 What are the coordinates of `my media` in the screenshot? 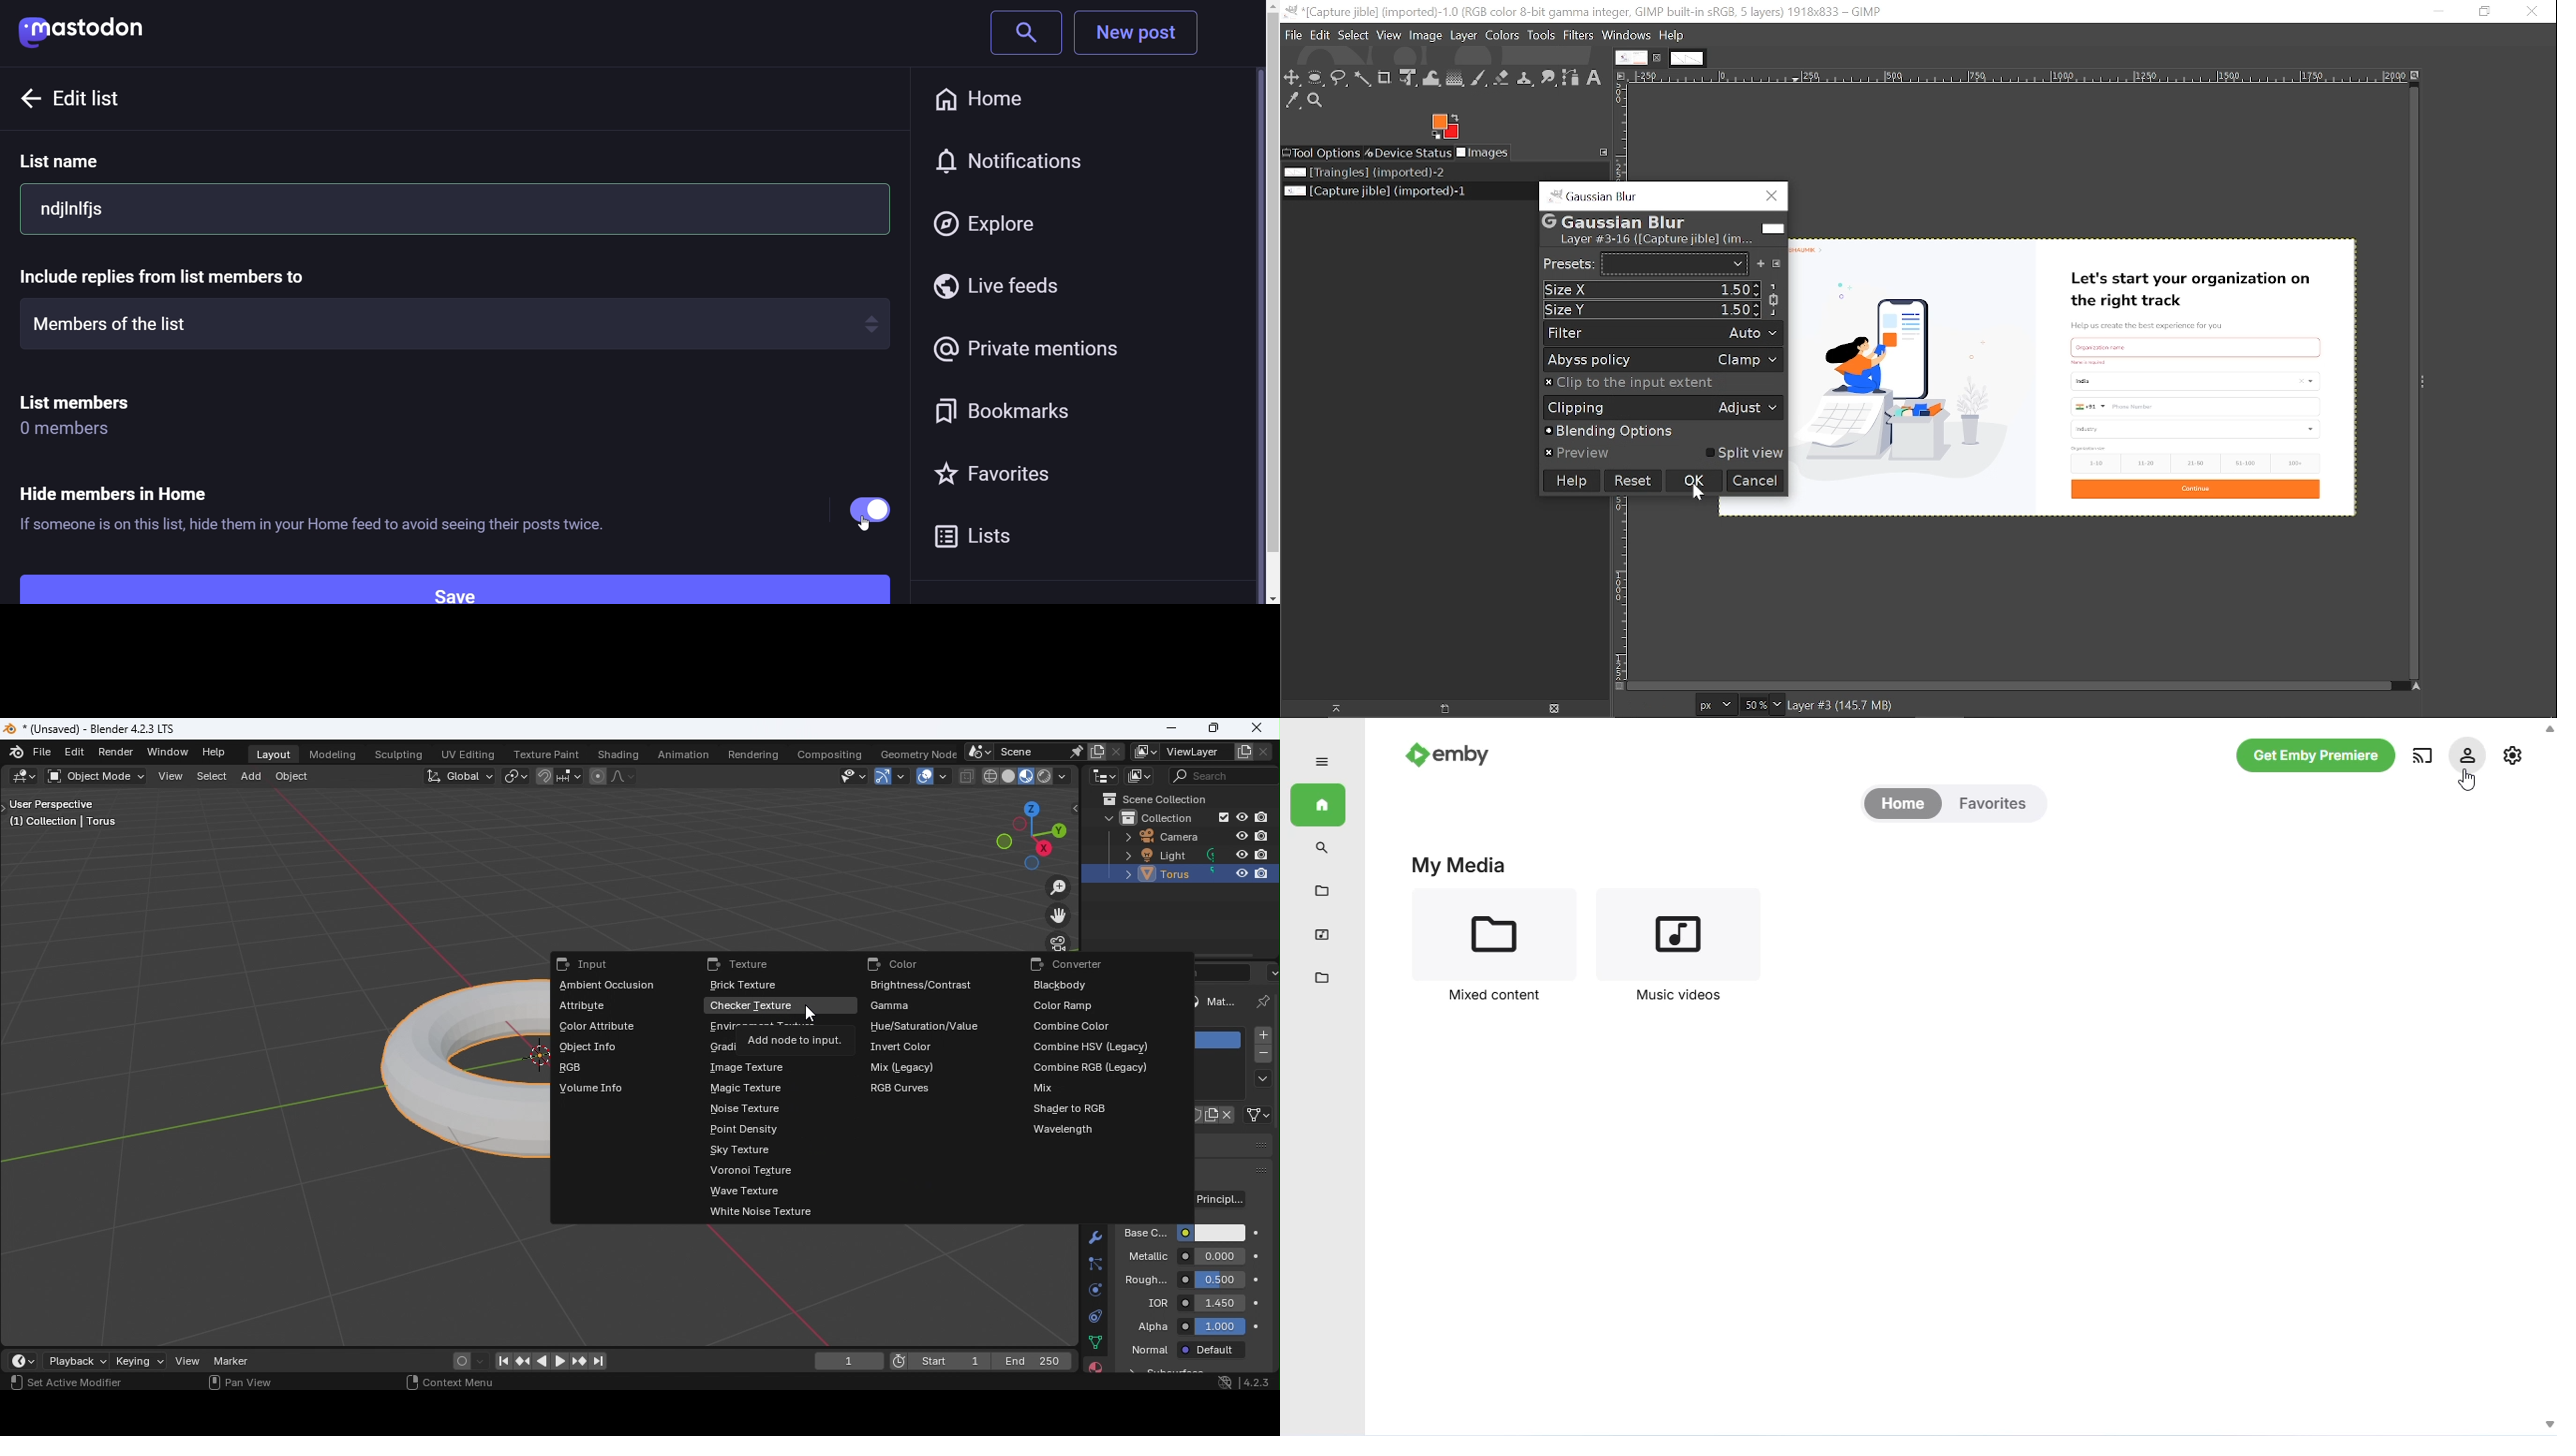 It's located at (1460, 865).